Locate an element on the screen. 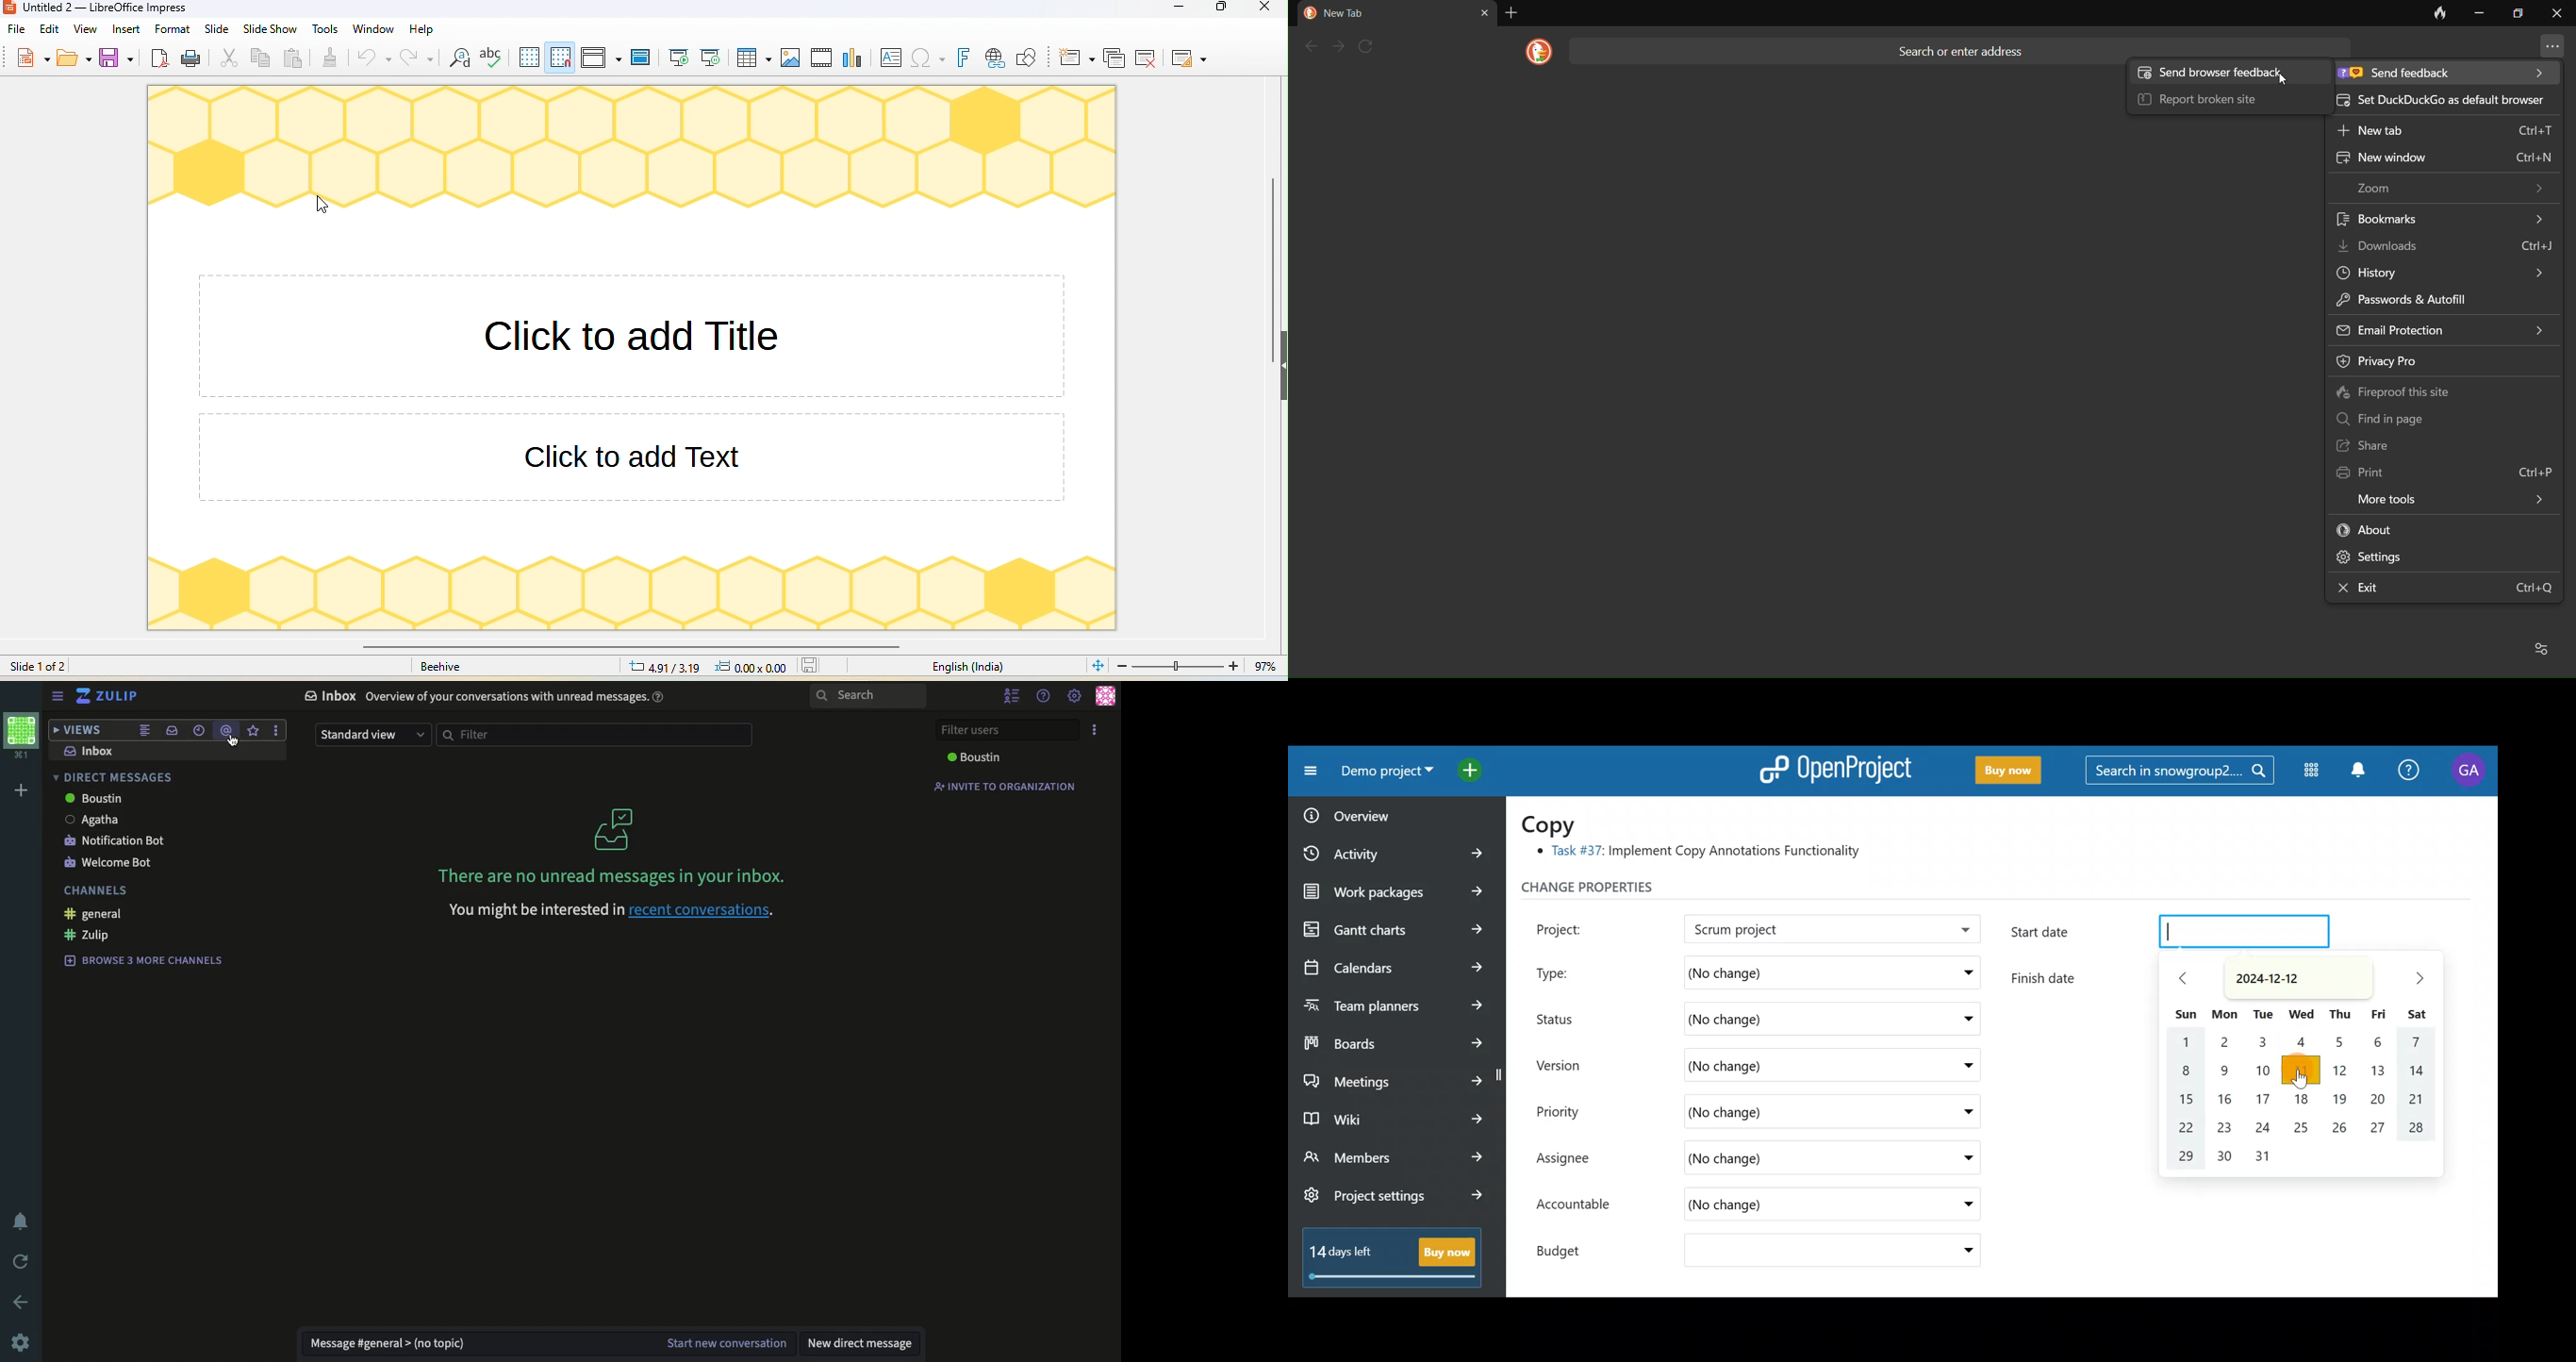  (No change) is located at coordinates (1771, 1207).